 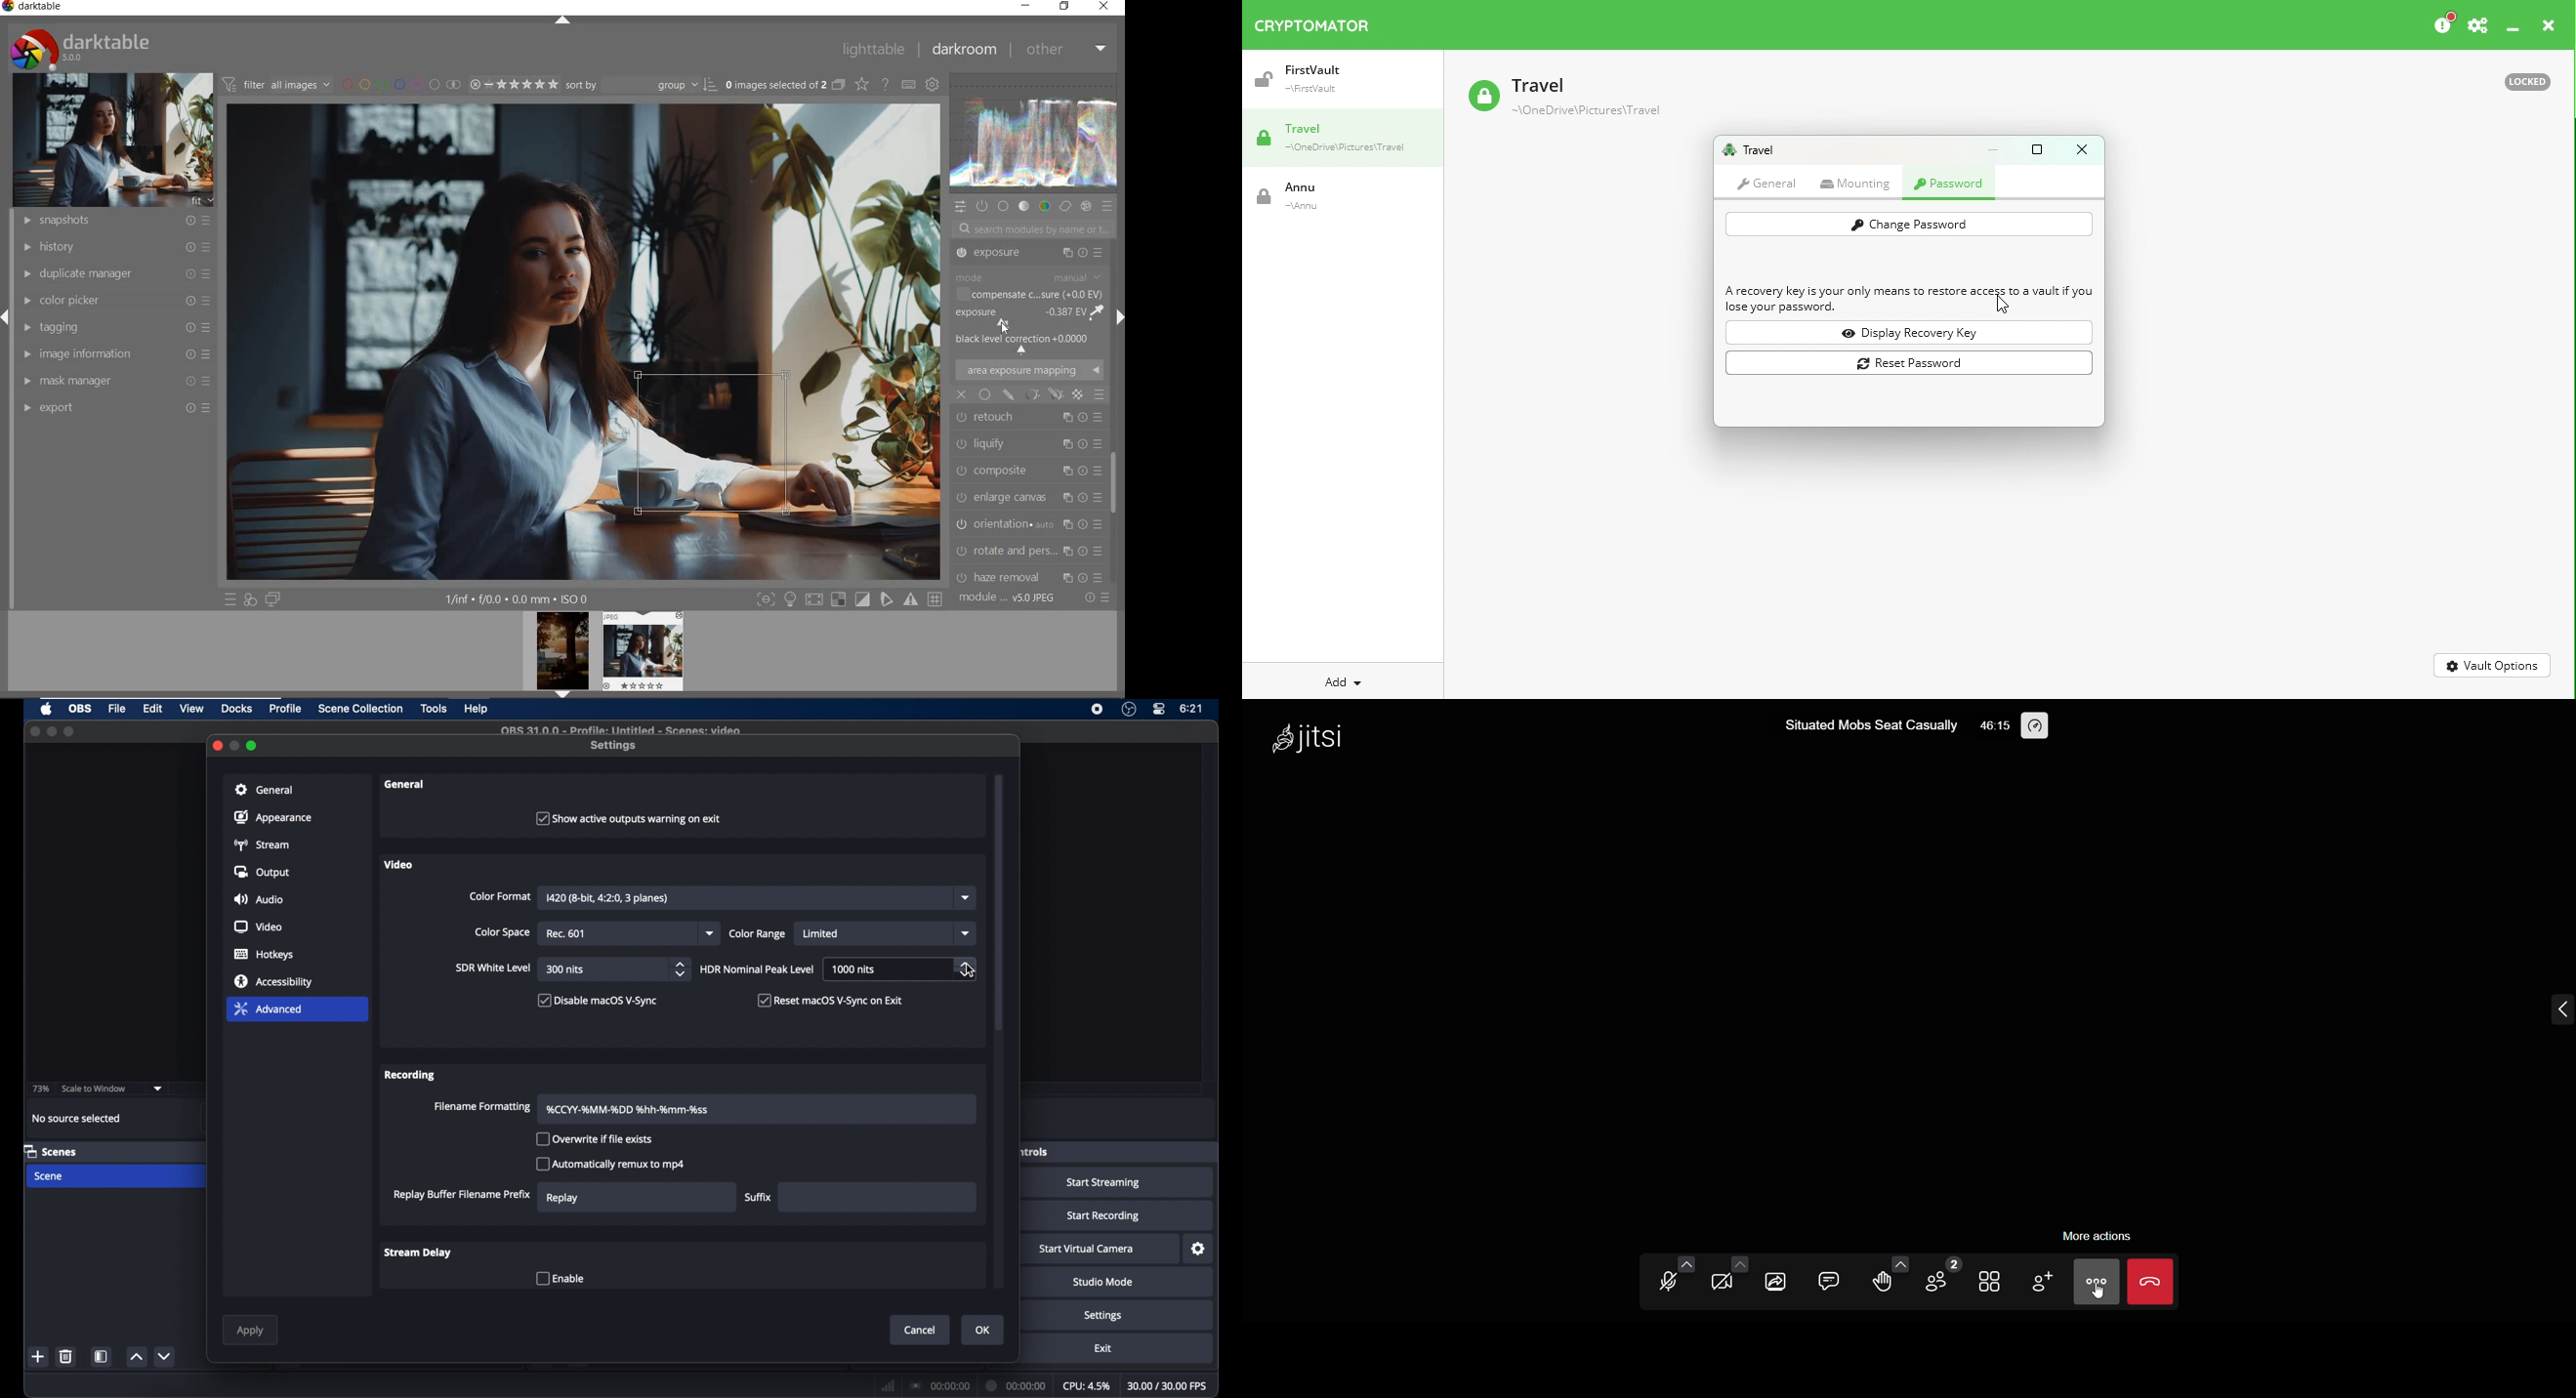 What do you see at coordinates (1023, 5) in the screenshot?
I see `MINIMIZE` at bounding box center [1023, 5].